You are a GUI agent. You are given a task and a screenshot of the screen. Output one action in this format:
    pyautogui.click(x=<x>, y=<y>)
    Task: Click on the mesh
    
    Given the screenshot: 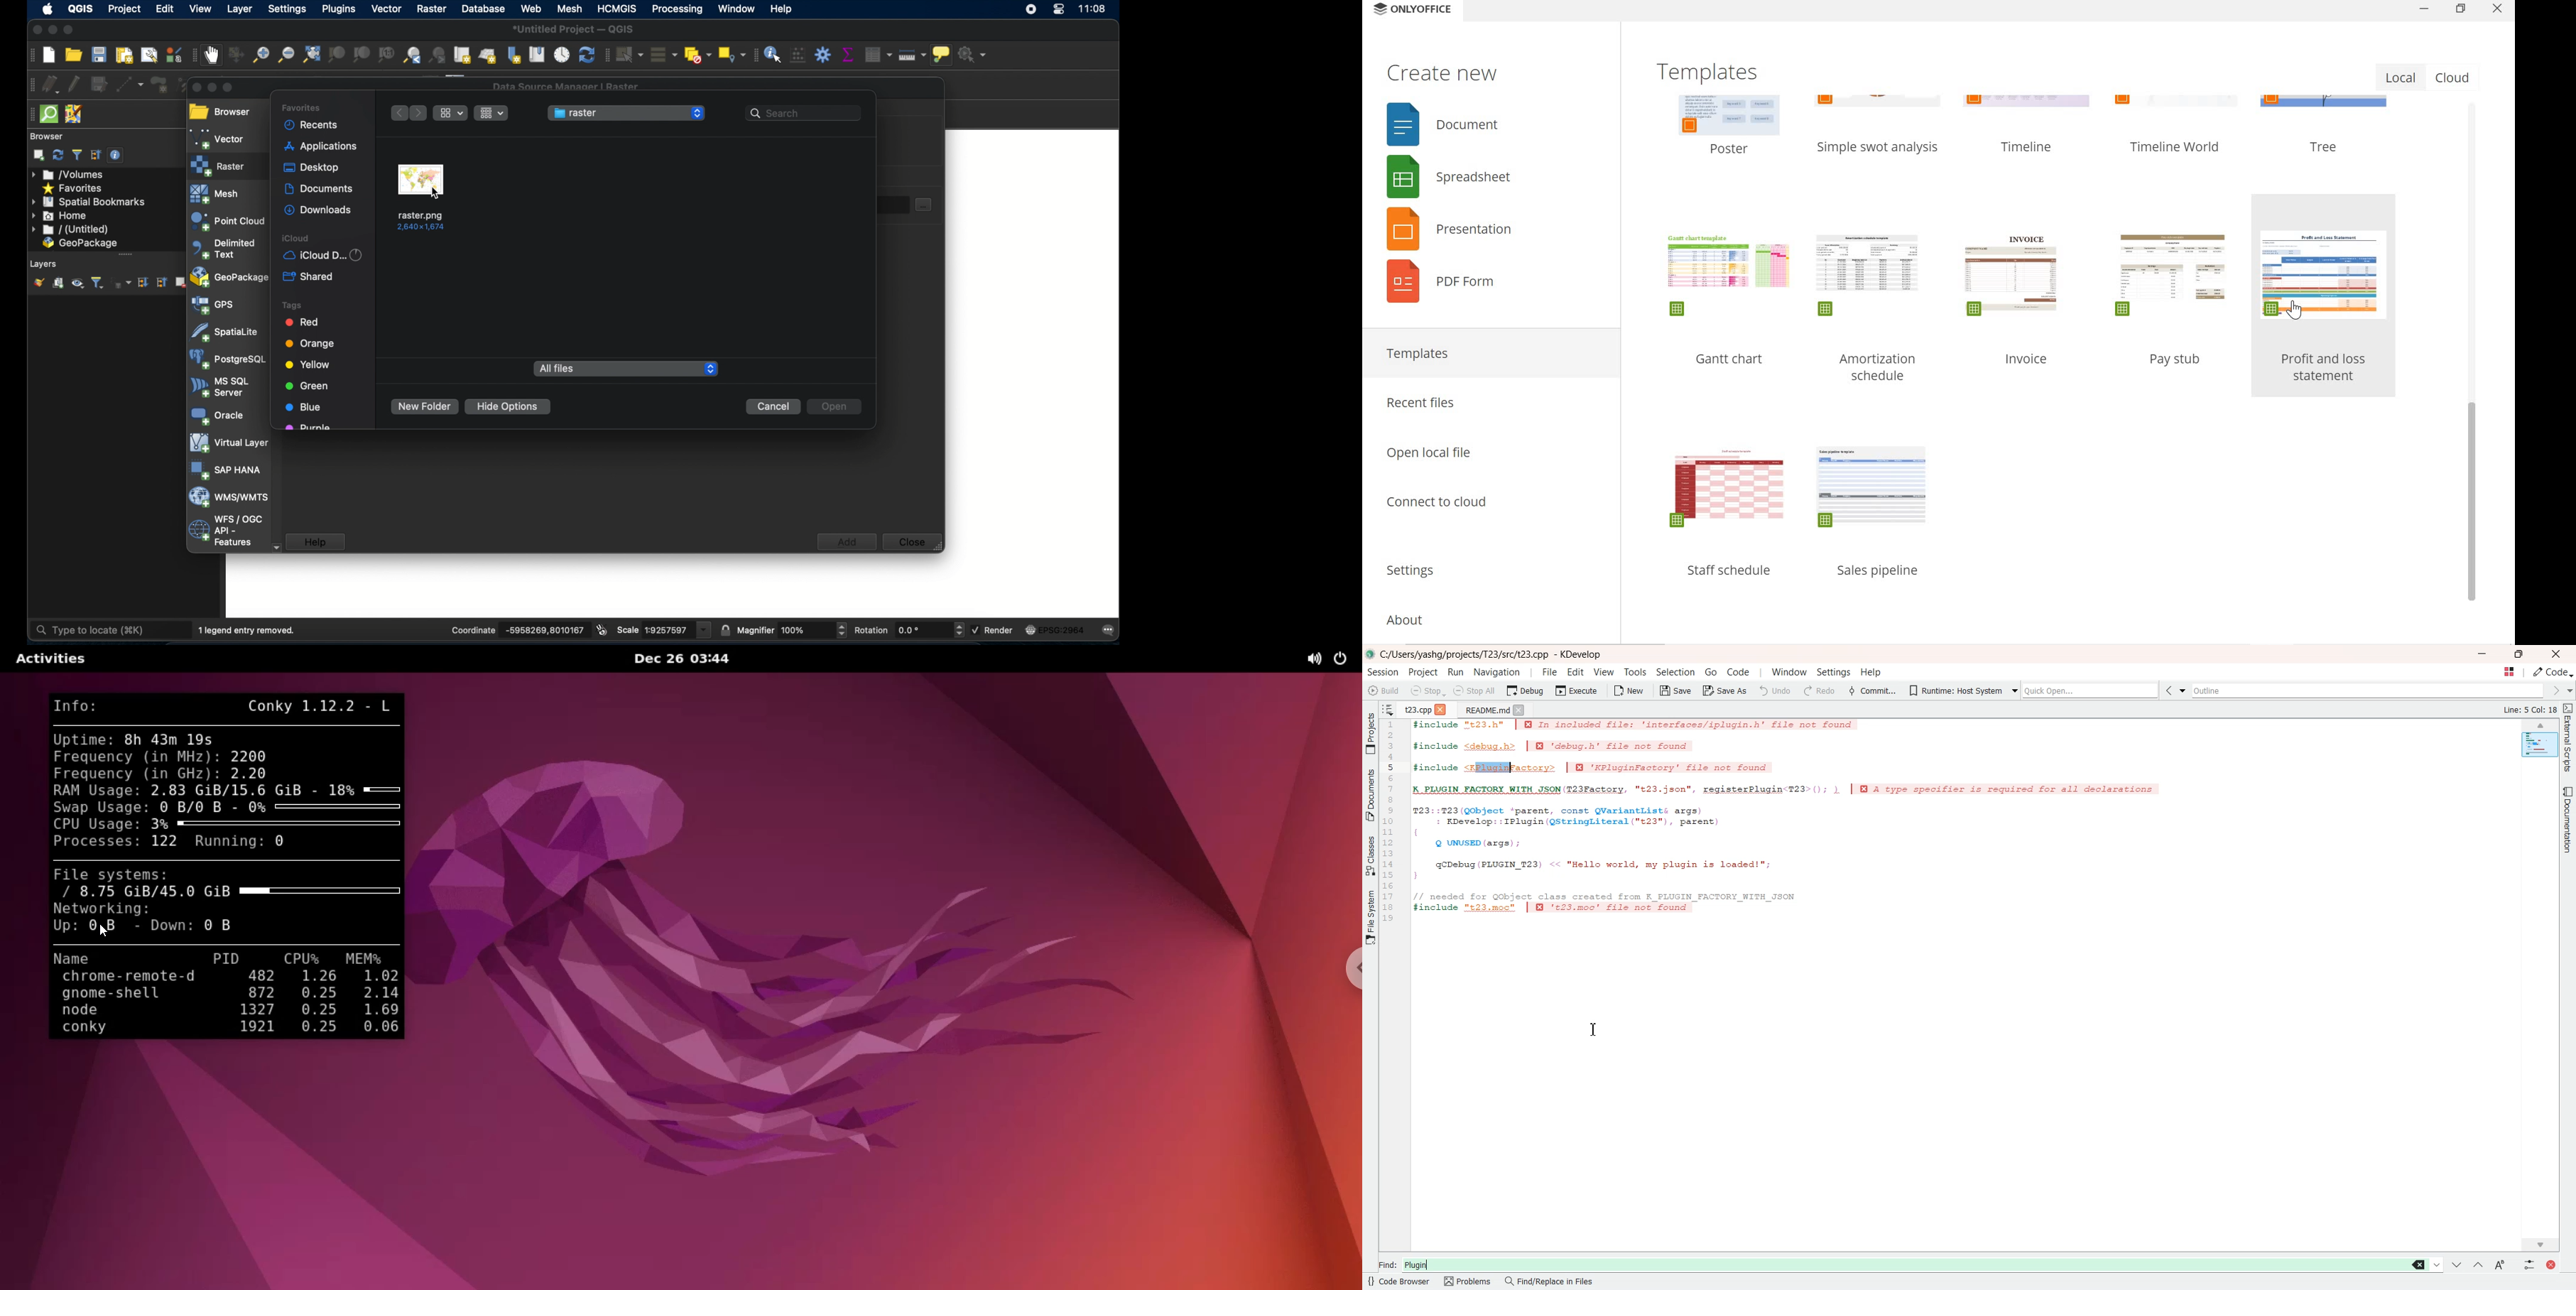 What is the action you would take?
    pyautogui.click(x=568, y=10)
    